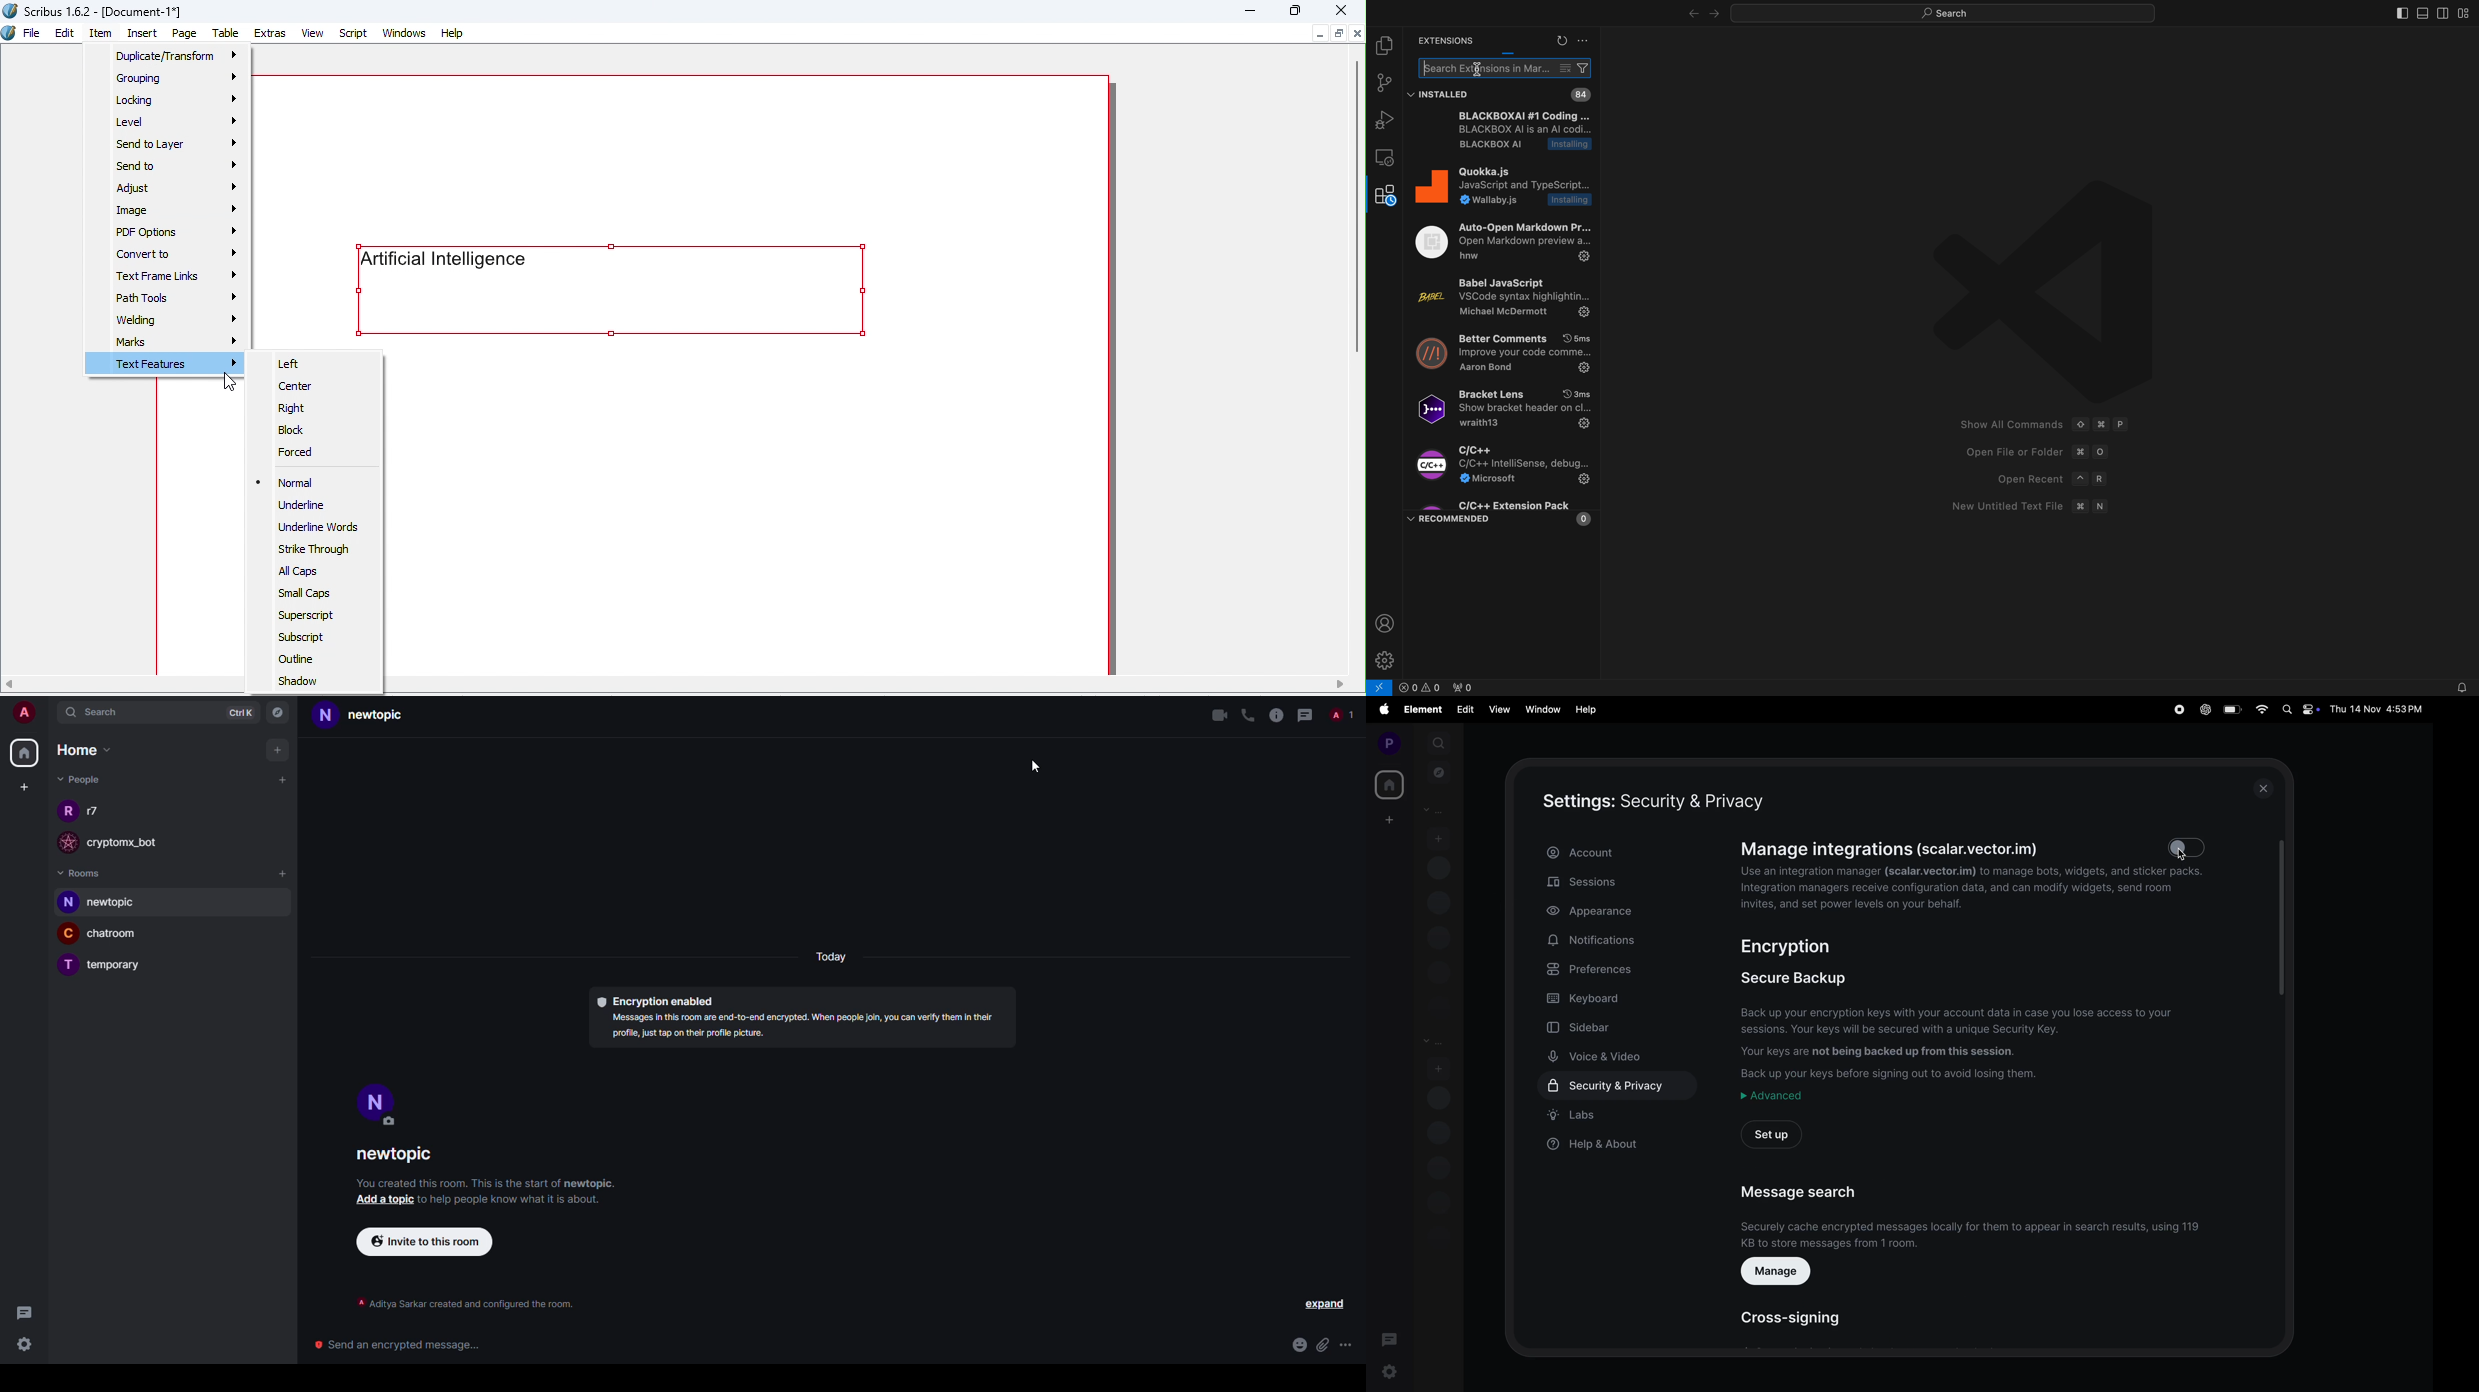  What do you see at coordinates (2466, 12) in the screenshot?
I see `layouts` at bounding box center [2466, 12].